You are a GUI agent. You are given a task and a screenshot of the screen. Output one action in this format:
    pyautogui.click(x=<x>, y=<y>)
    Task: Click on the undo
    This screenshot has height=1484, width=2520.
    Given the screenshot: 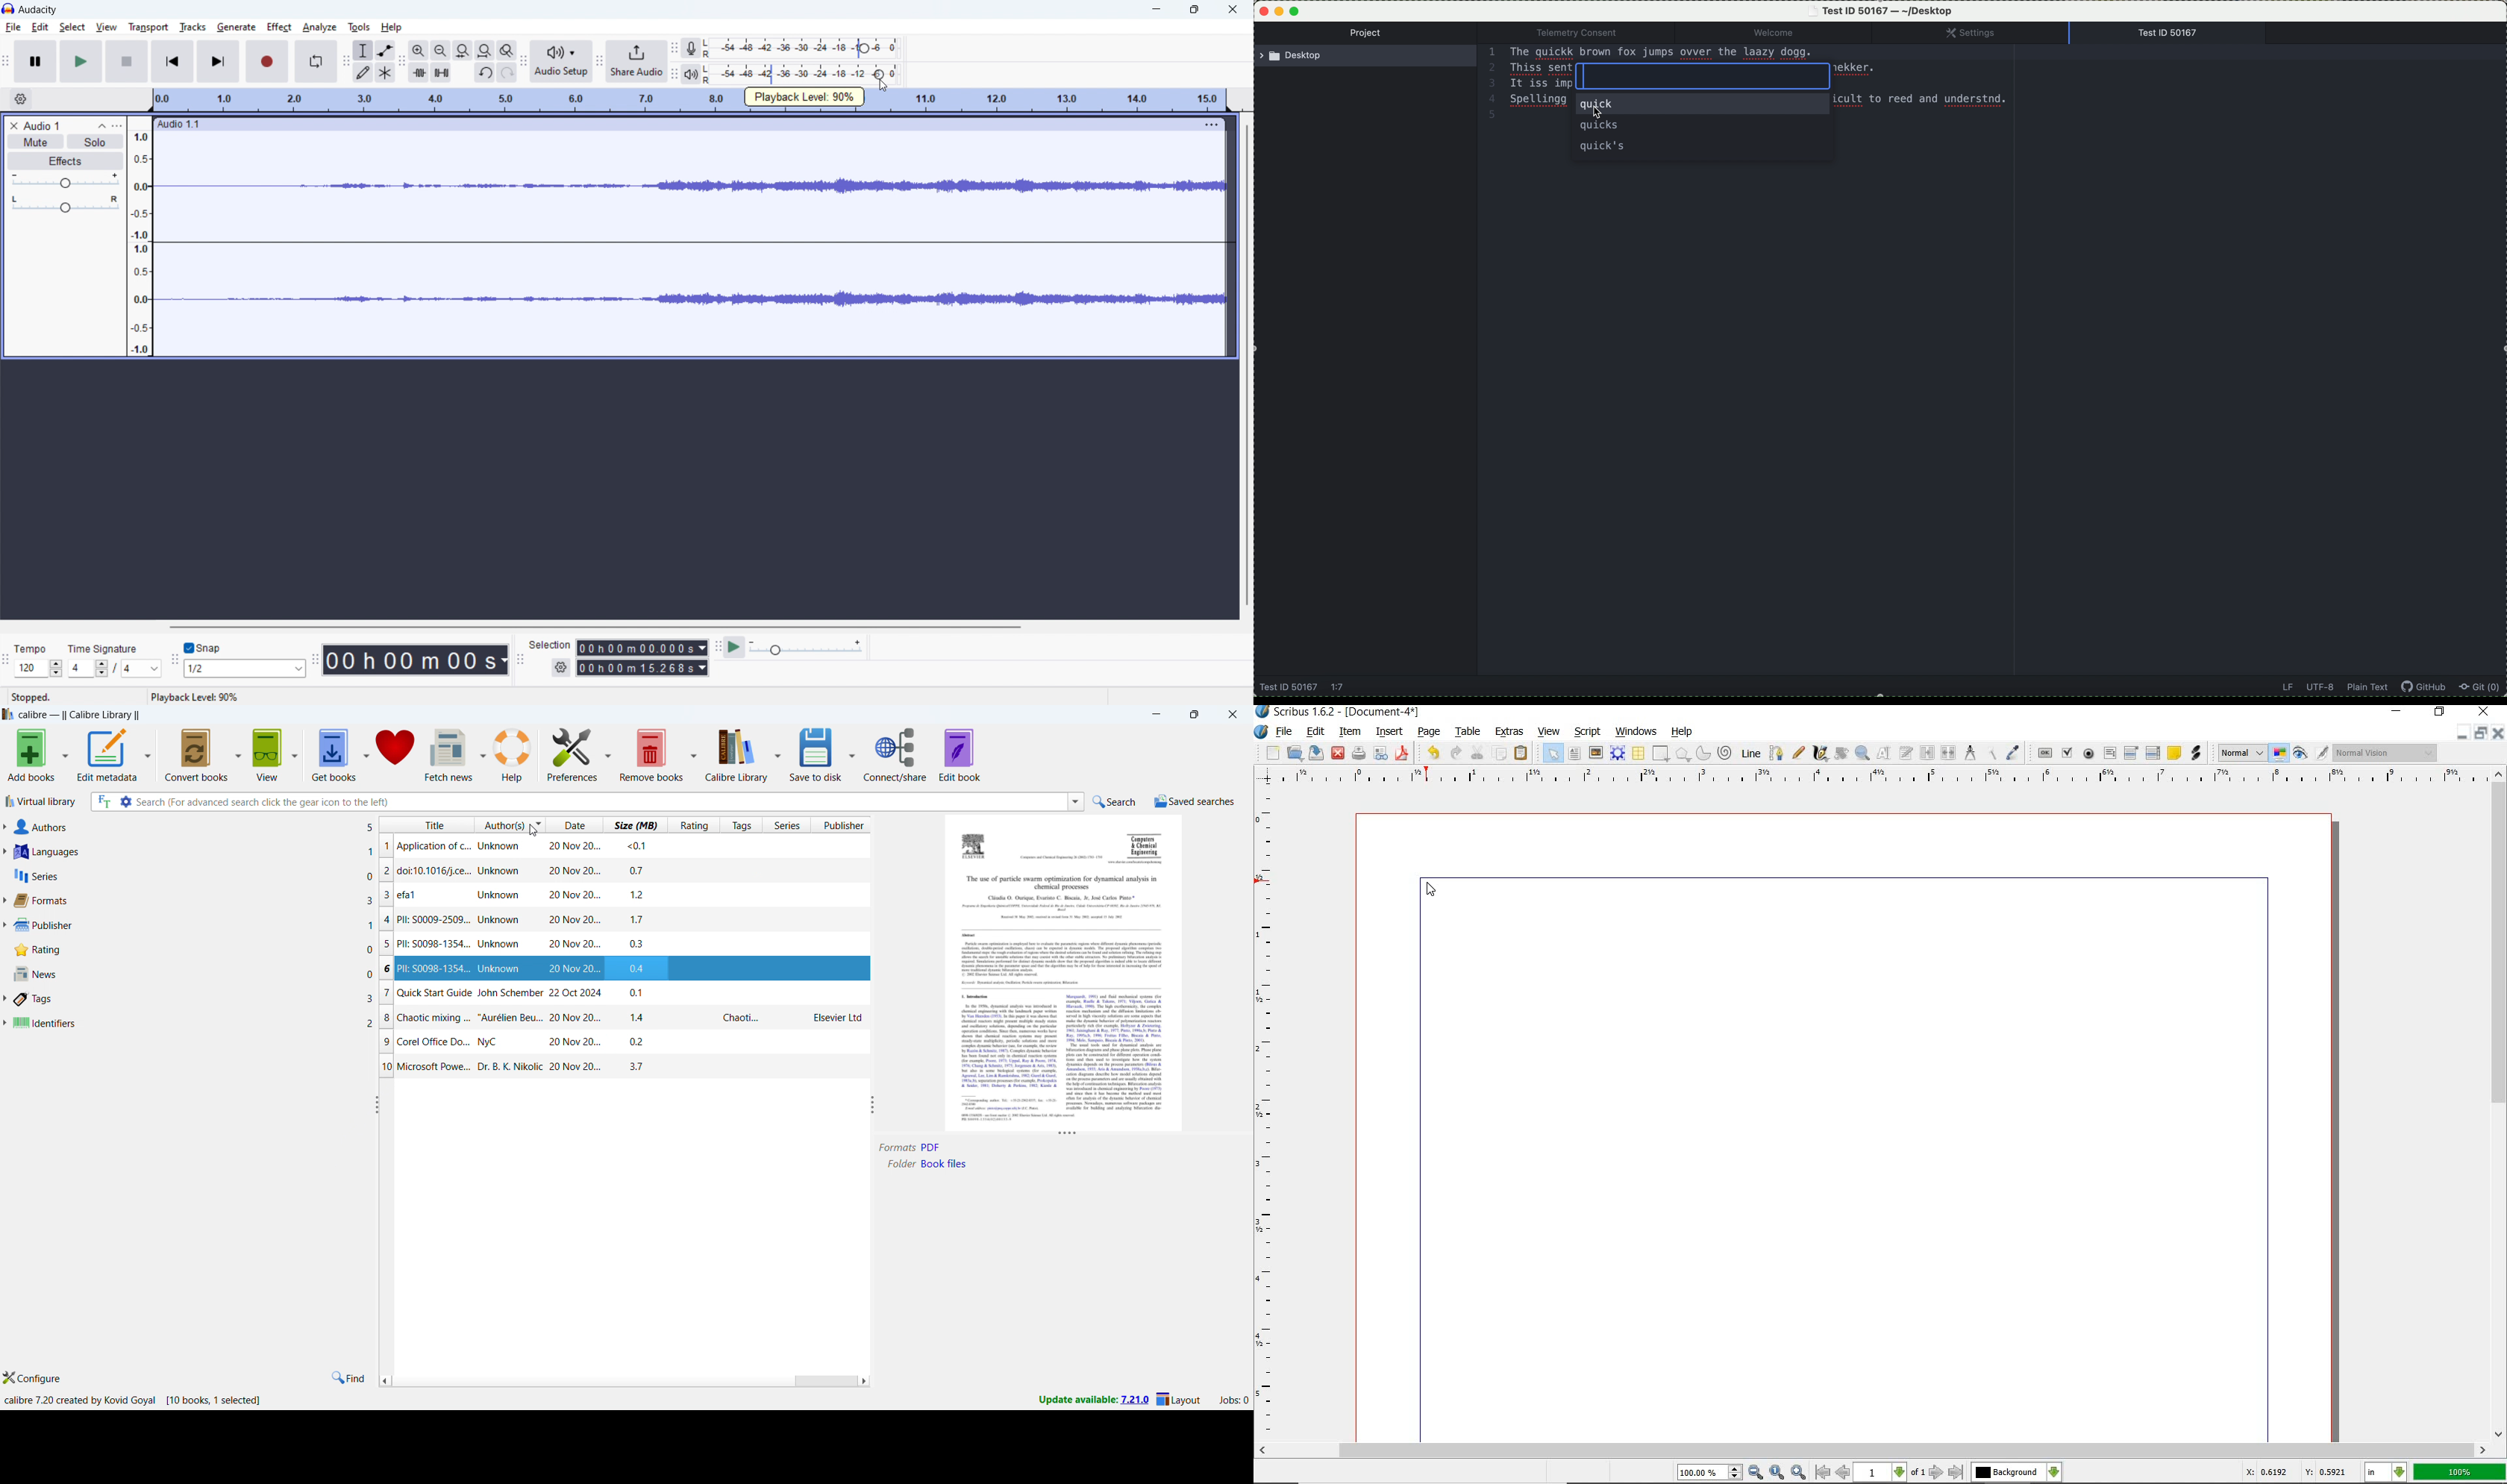 What is the action you would take?
    pyautogui.click(x=1431, y=753)
    